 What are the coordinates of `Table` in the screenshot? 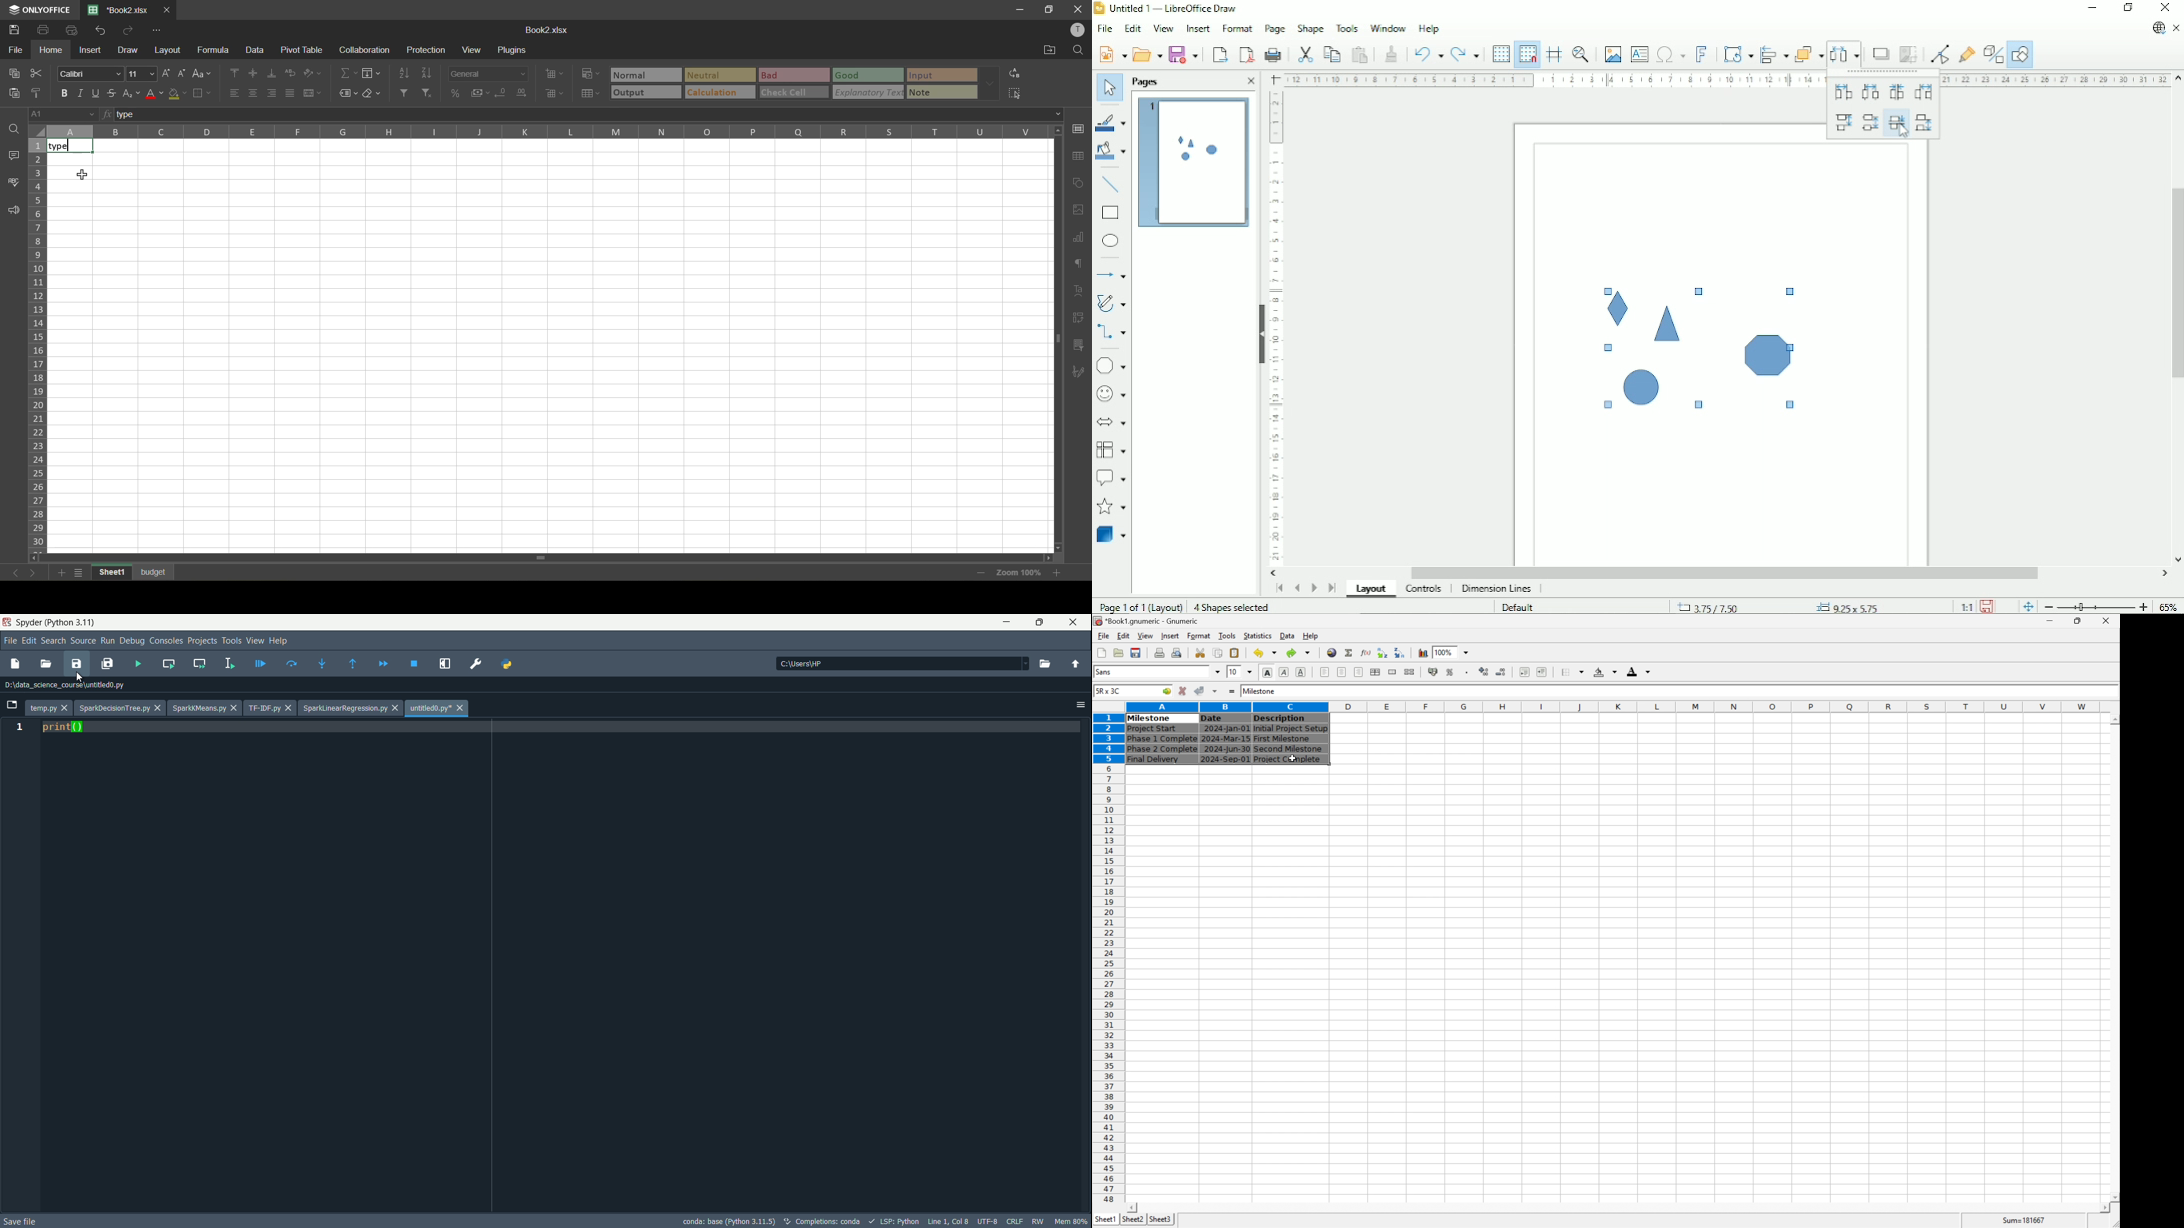 It's located at (1230, 738).